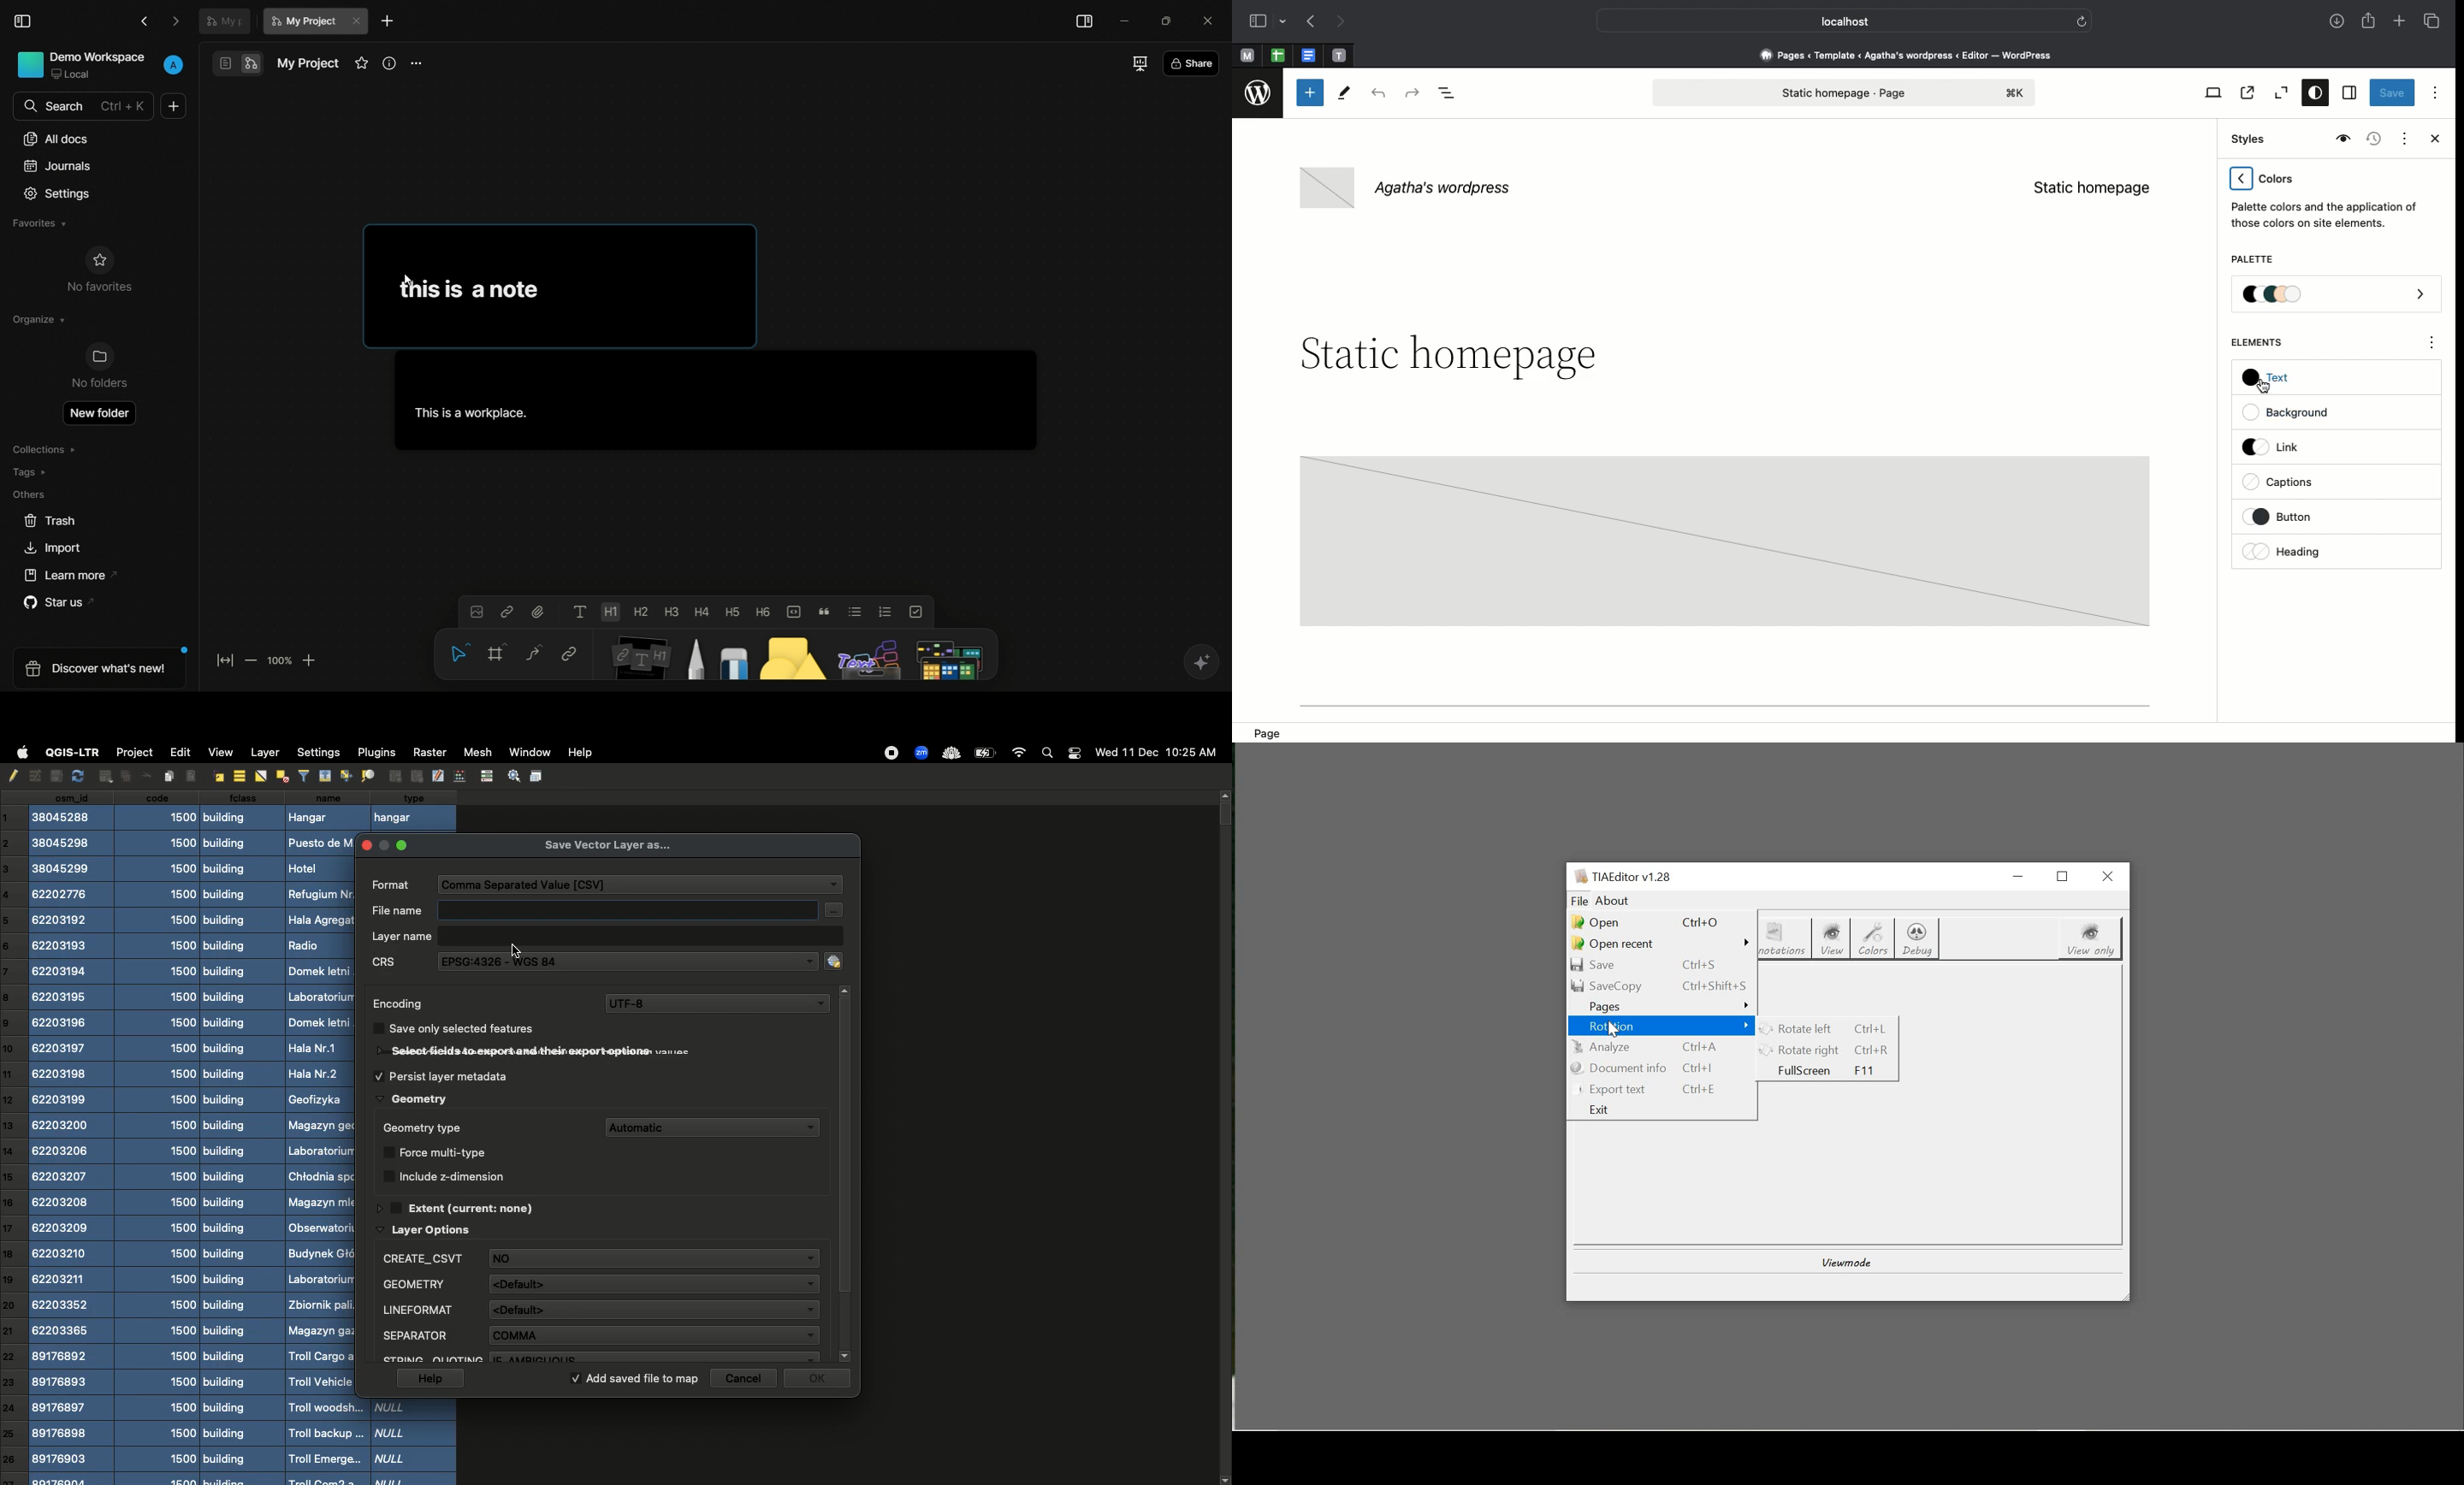 Image resolution: width=2464 pixels, height=1512 pixels. I want to click on UTF-8, so click(717, 1004).